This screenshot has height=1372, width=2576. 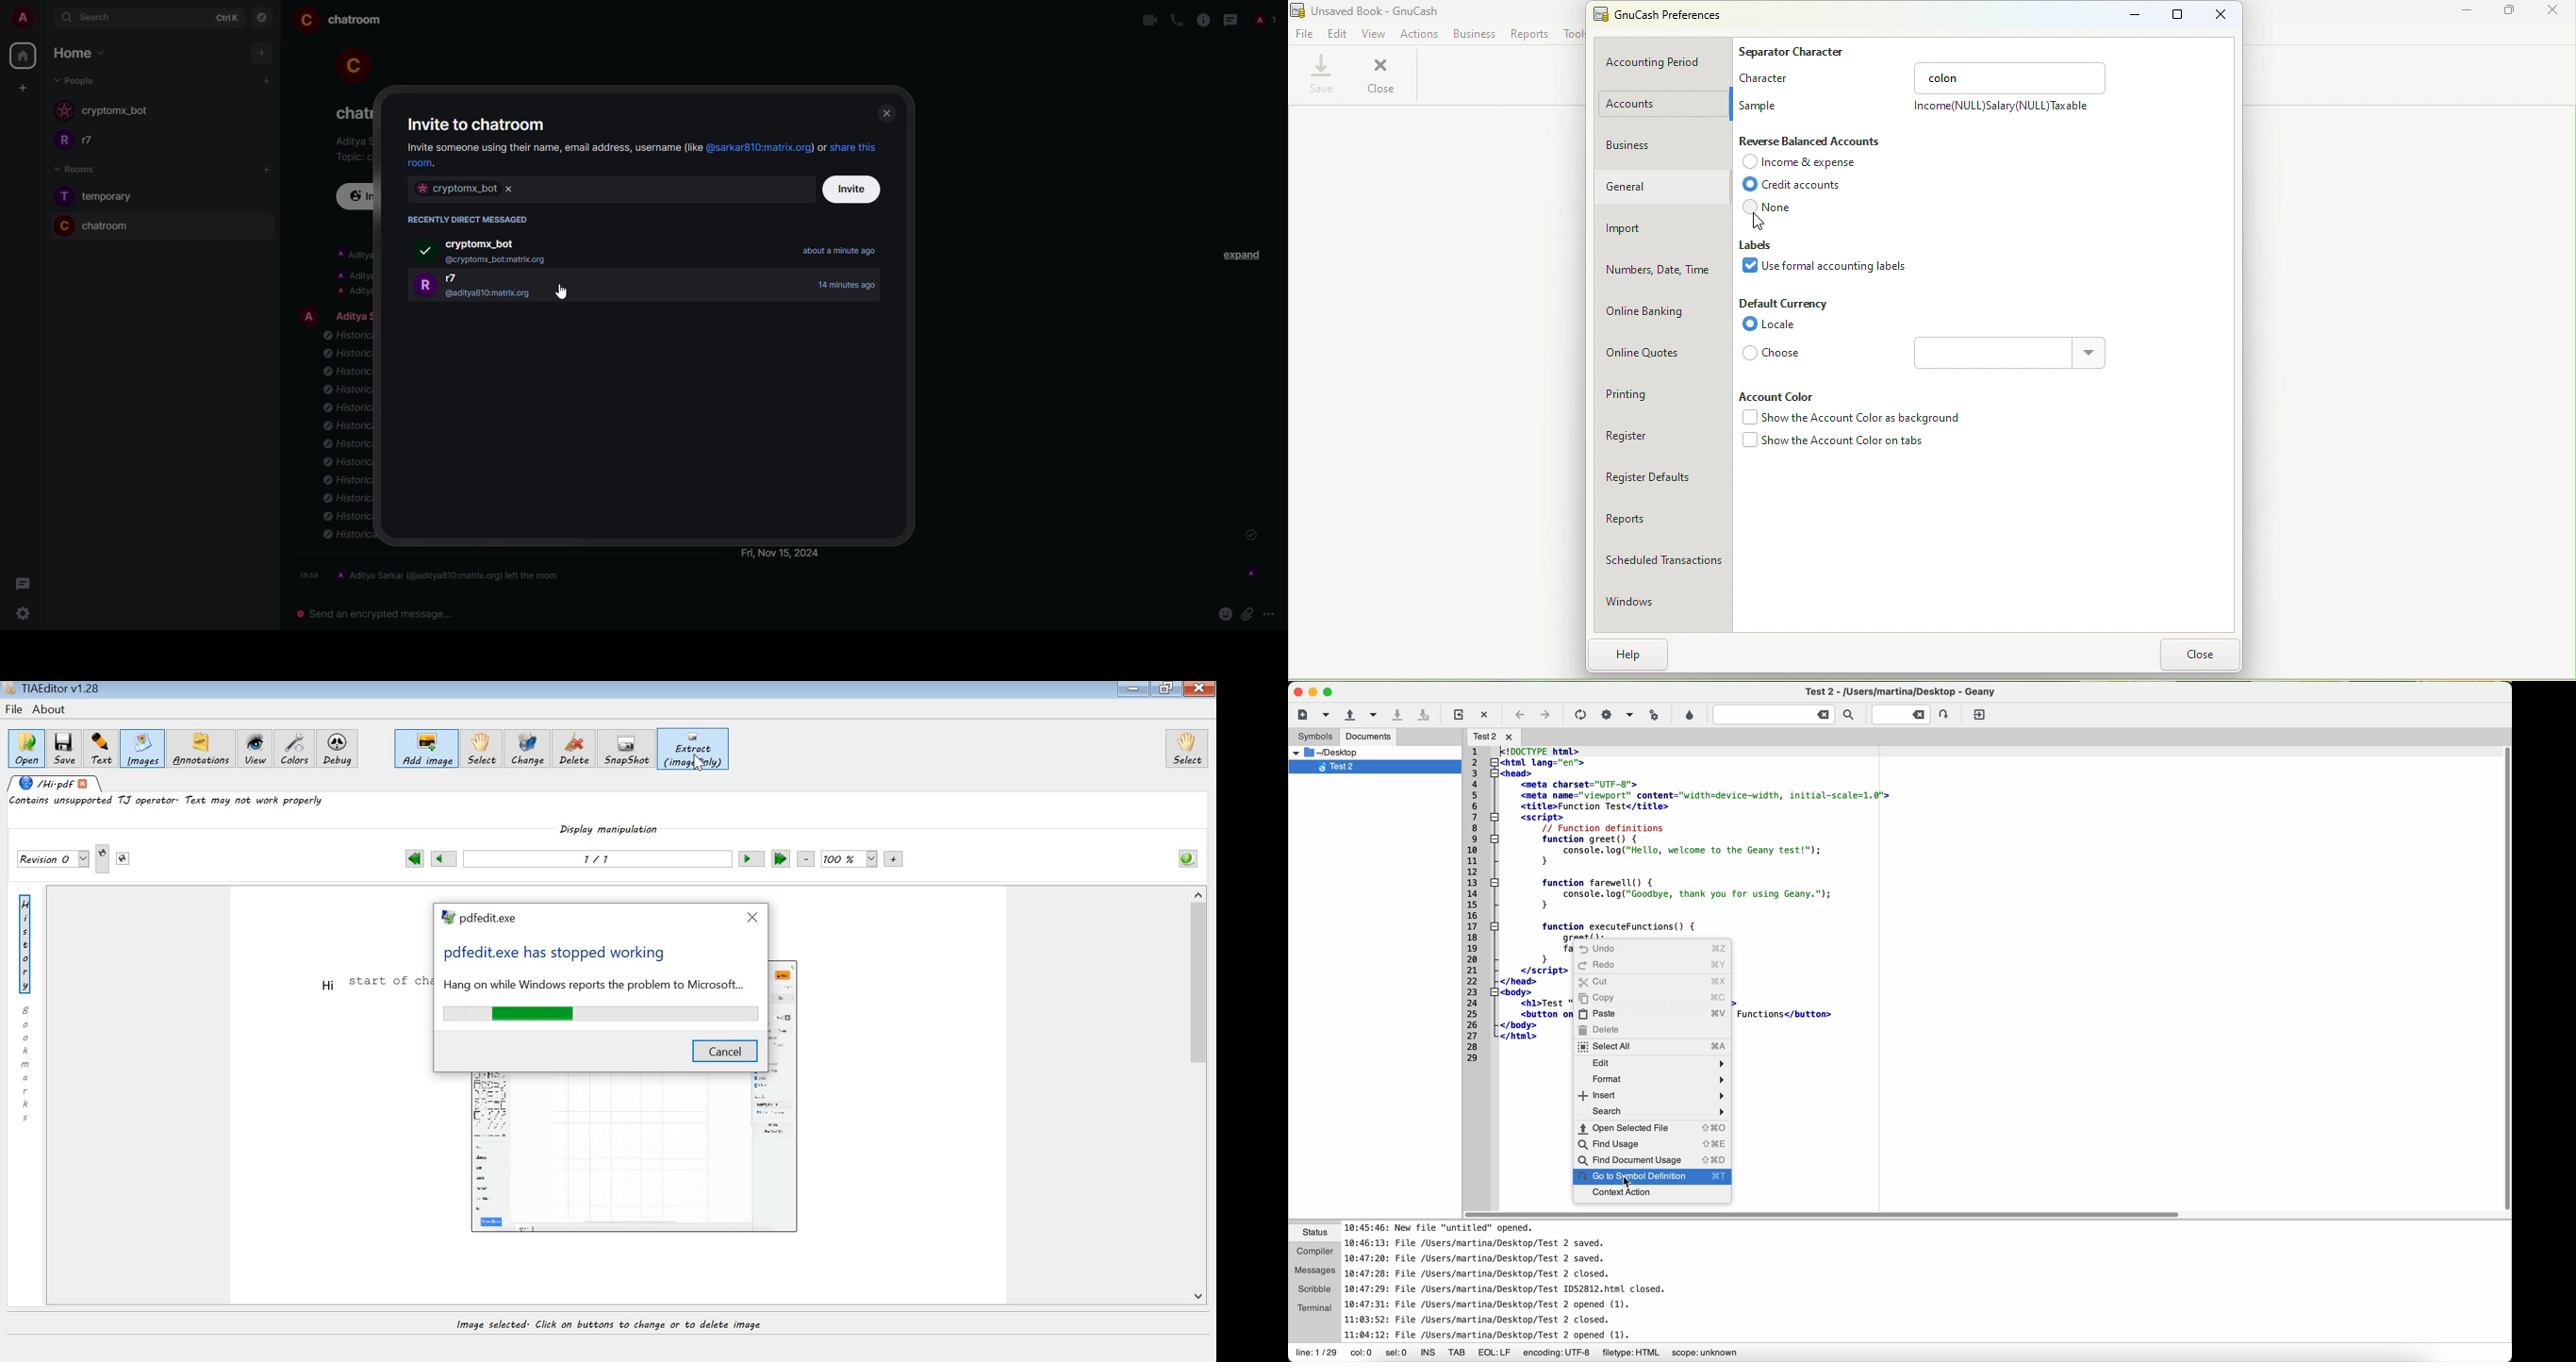 I want to click on room, so click(x=107, y=226).